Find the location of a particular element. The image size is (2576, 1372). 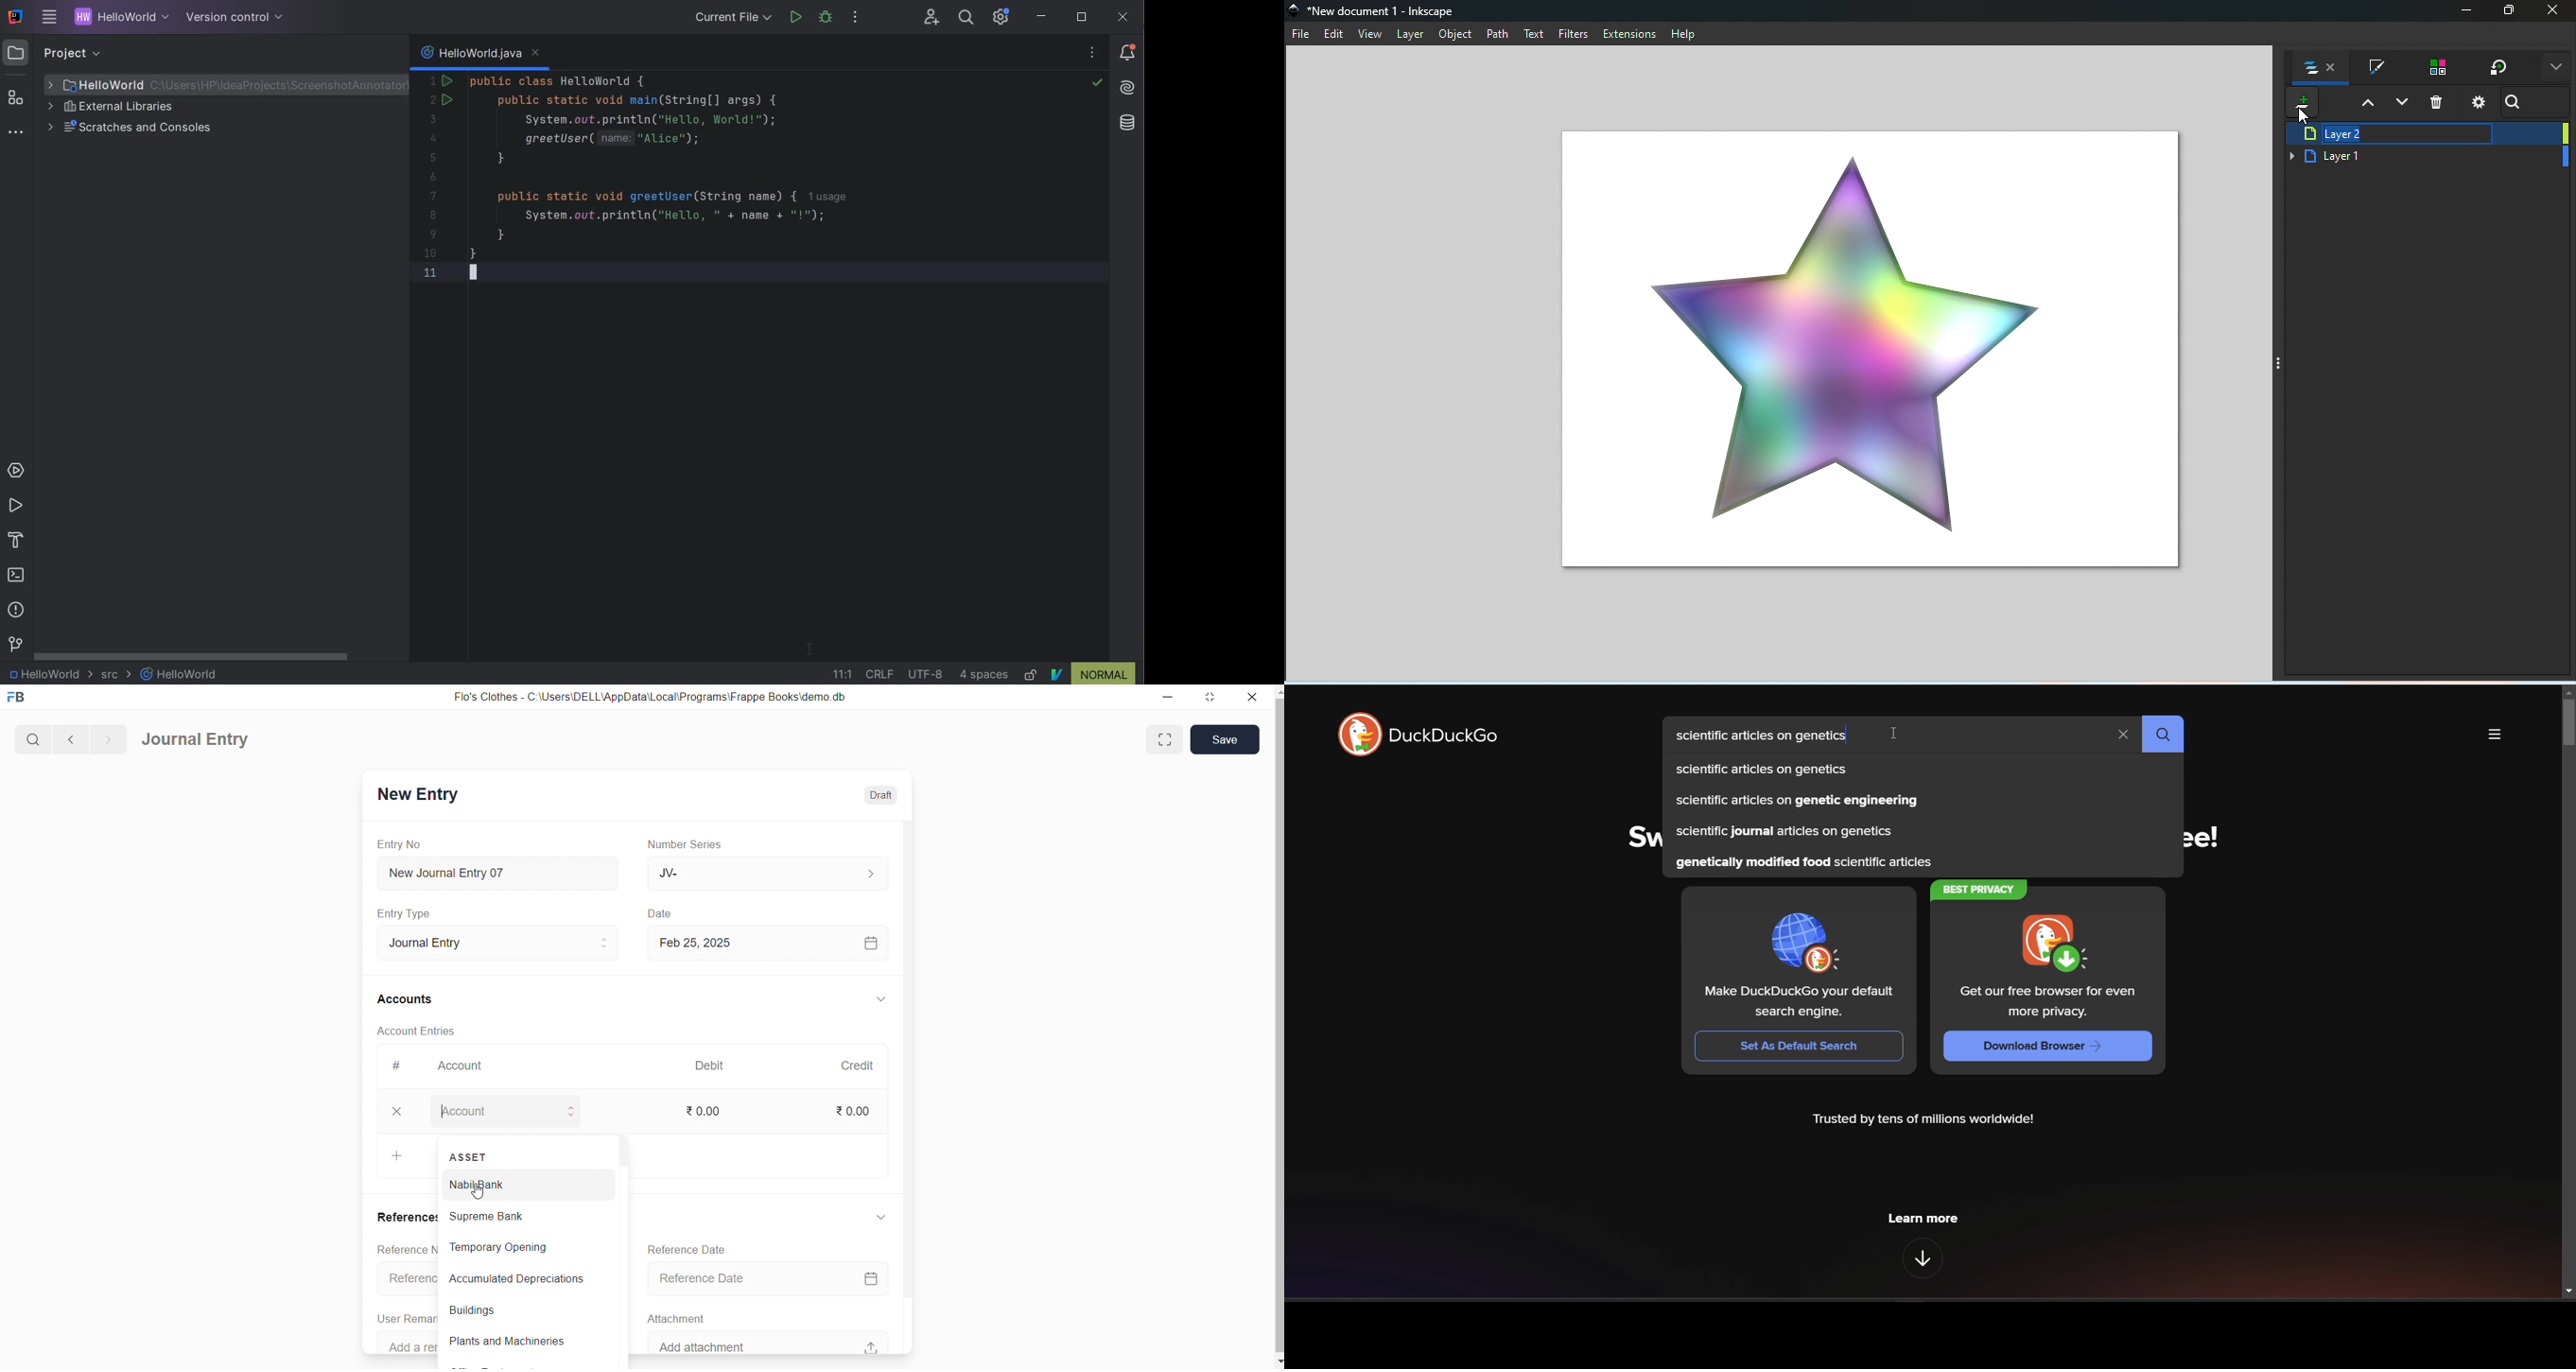

Close is located at coordinates (2555, 12).